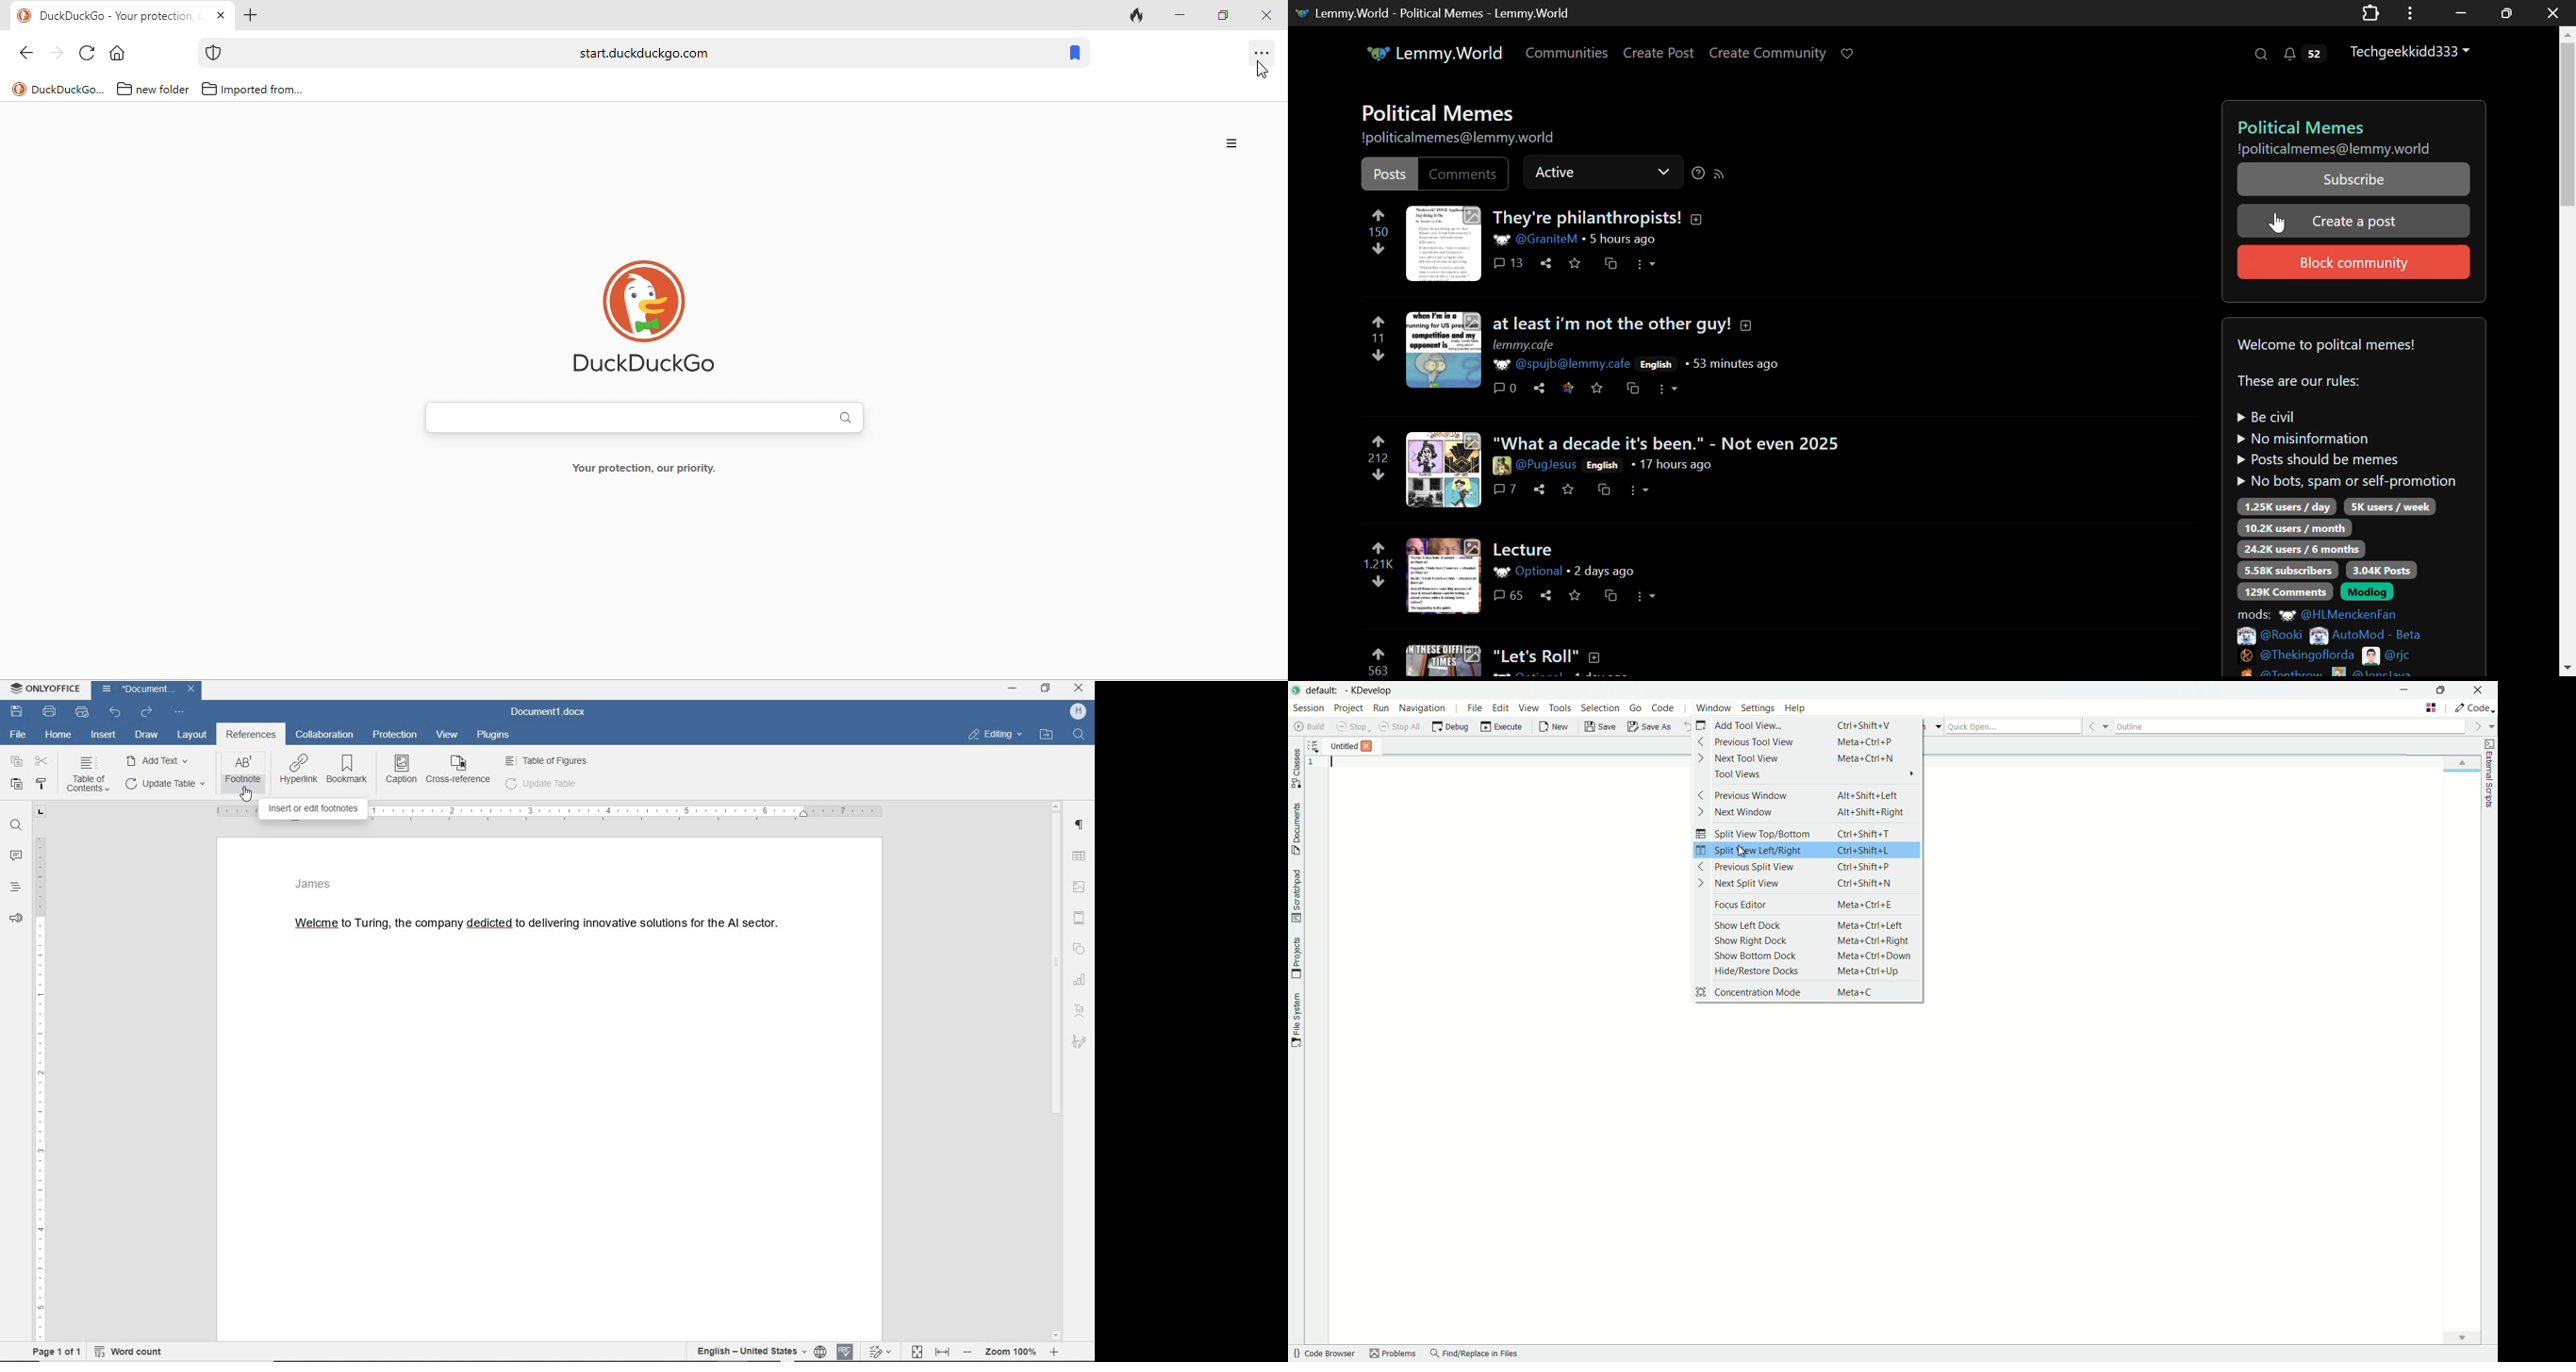 This screenshot has height=1372, width=2576. I want to click on Cross-post, so click(1633, 389).